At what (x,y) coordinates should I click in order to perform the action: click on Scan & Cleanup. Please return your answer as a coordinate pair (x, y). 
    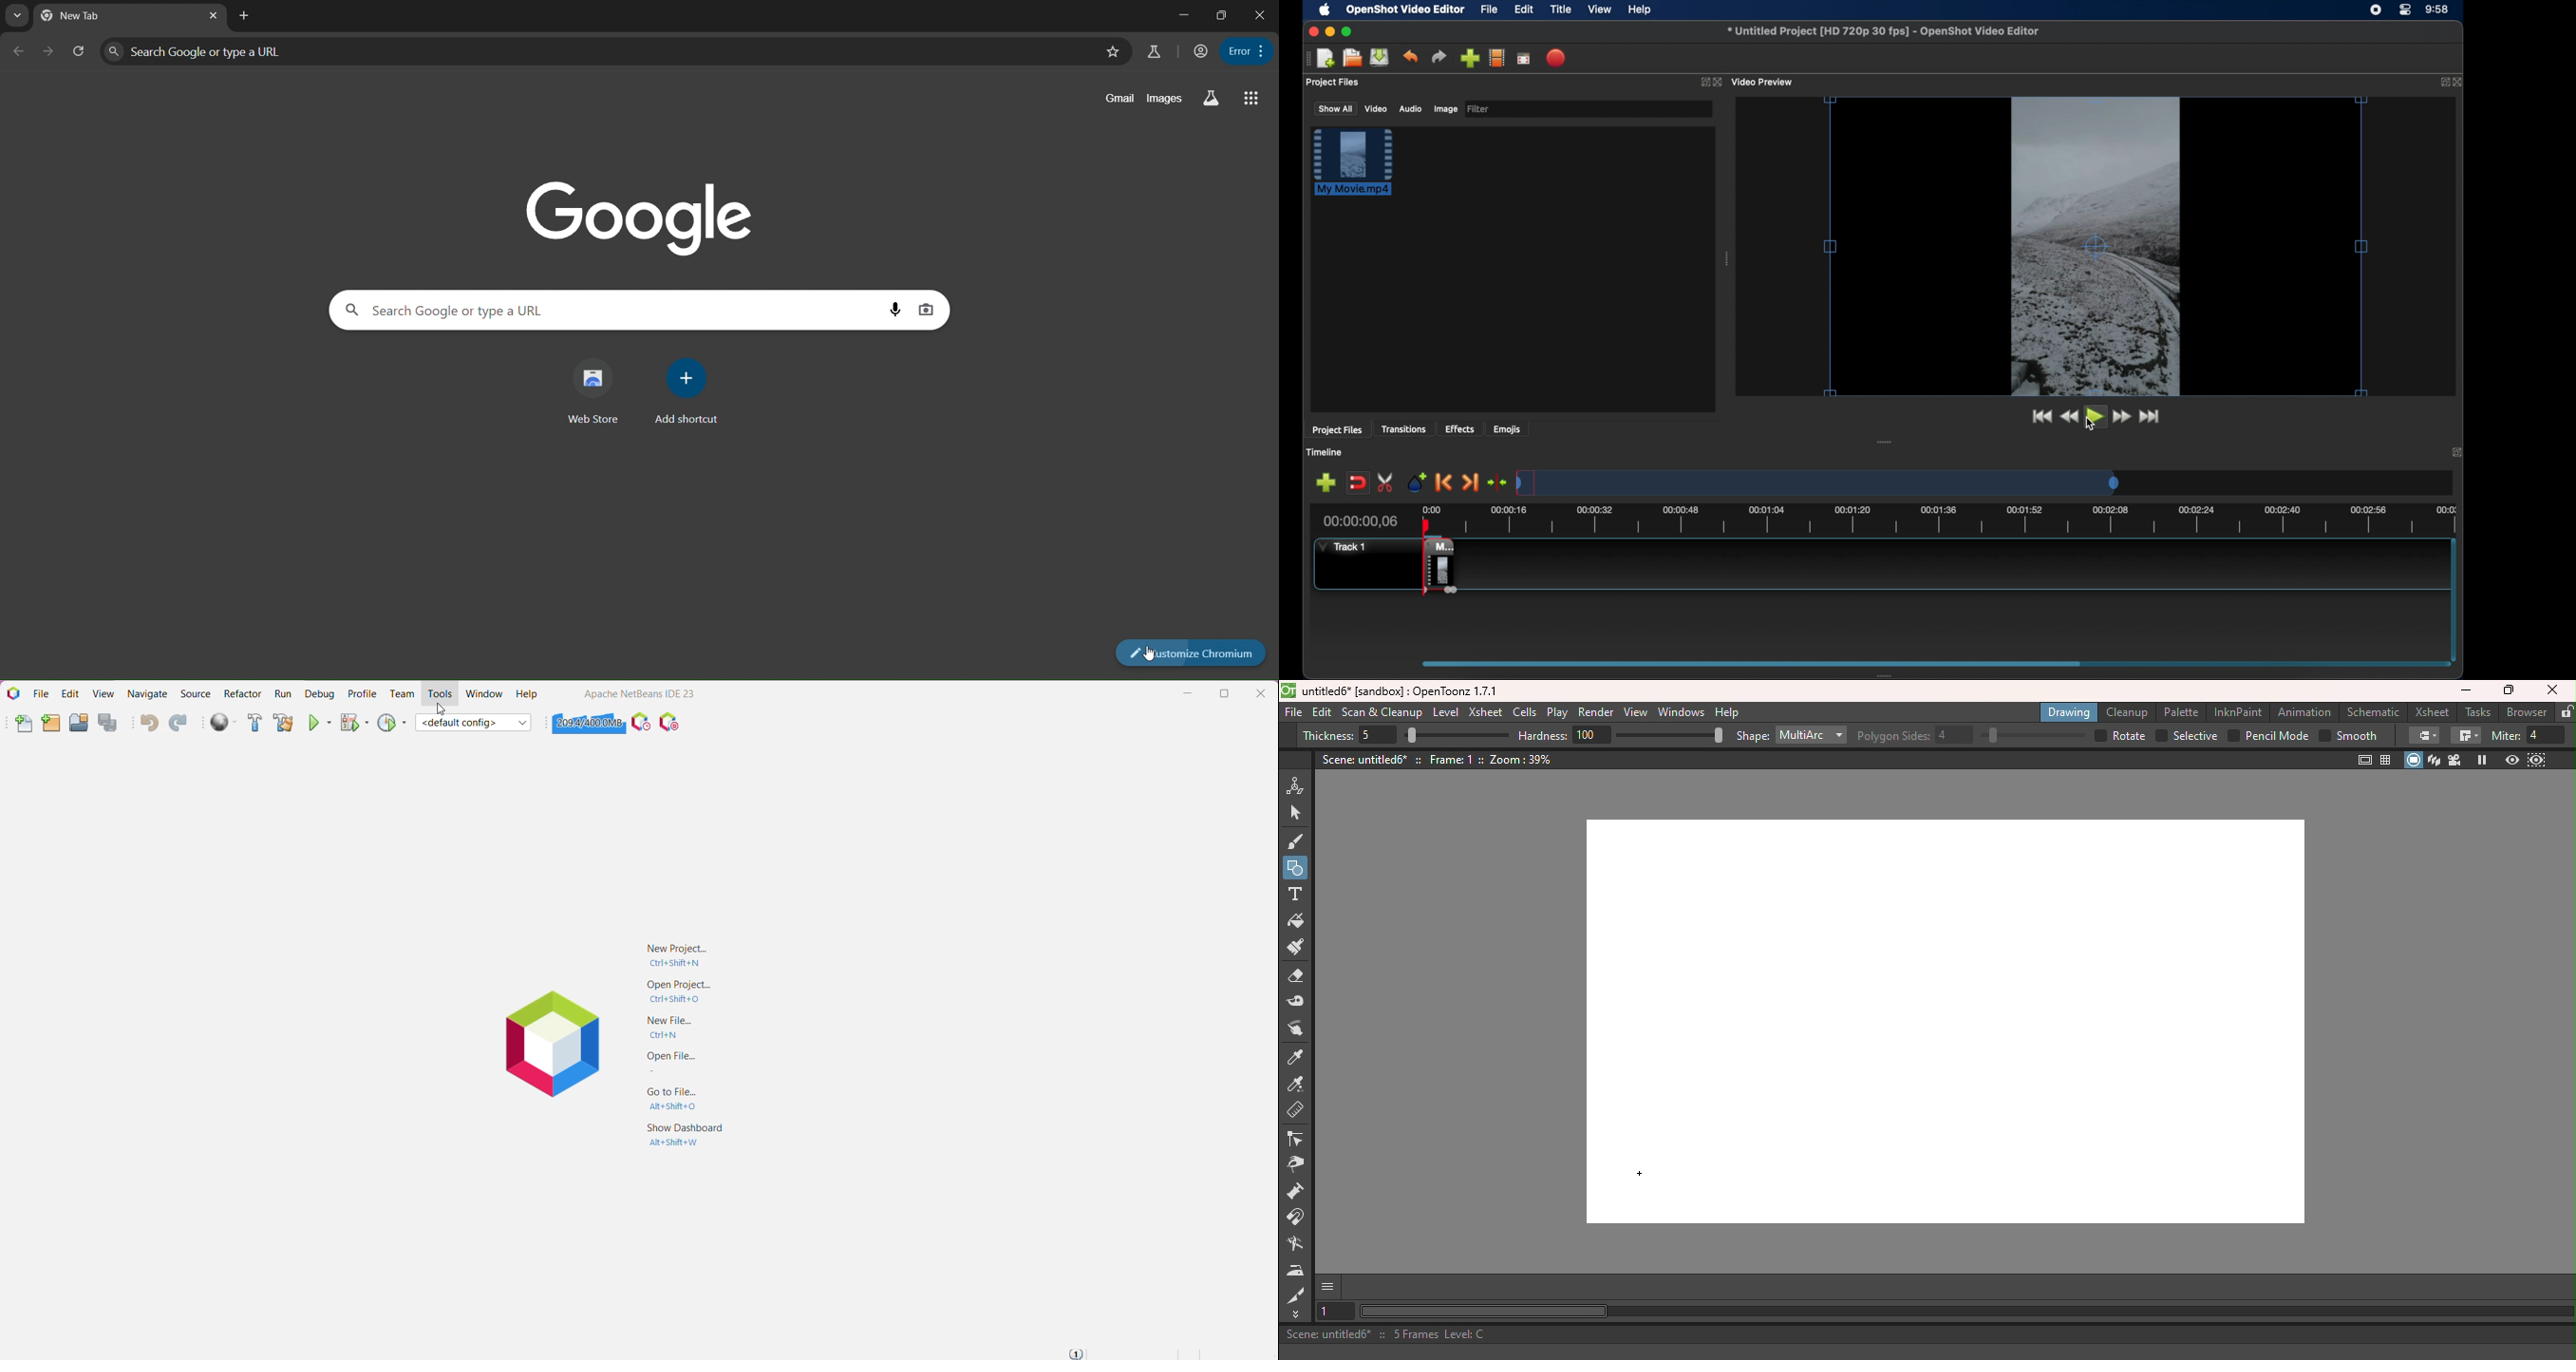
    Looking at the image, I should click on (1382, 712).